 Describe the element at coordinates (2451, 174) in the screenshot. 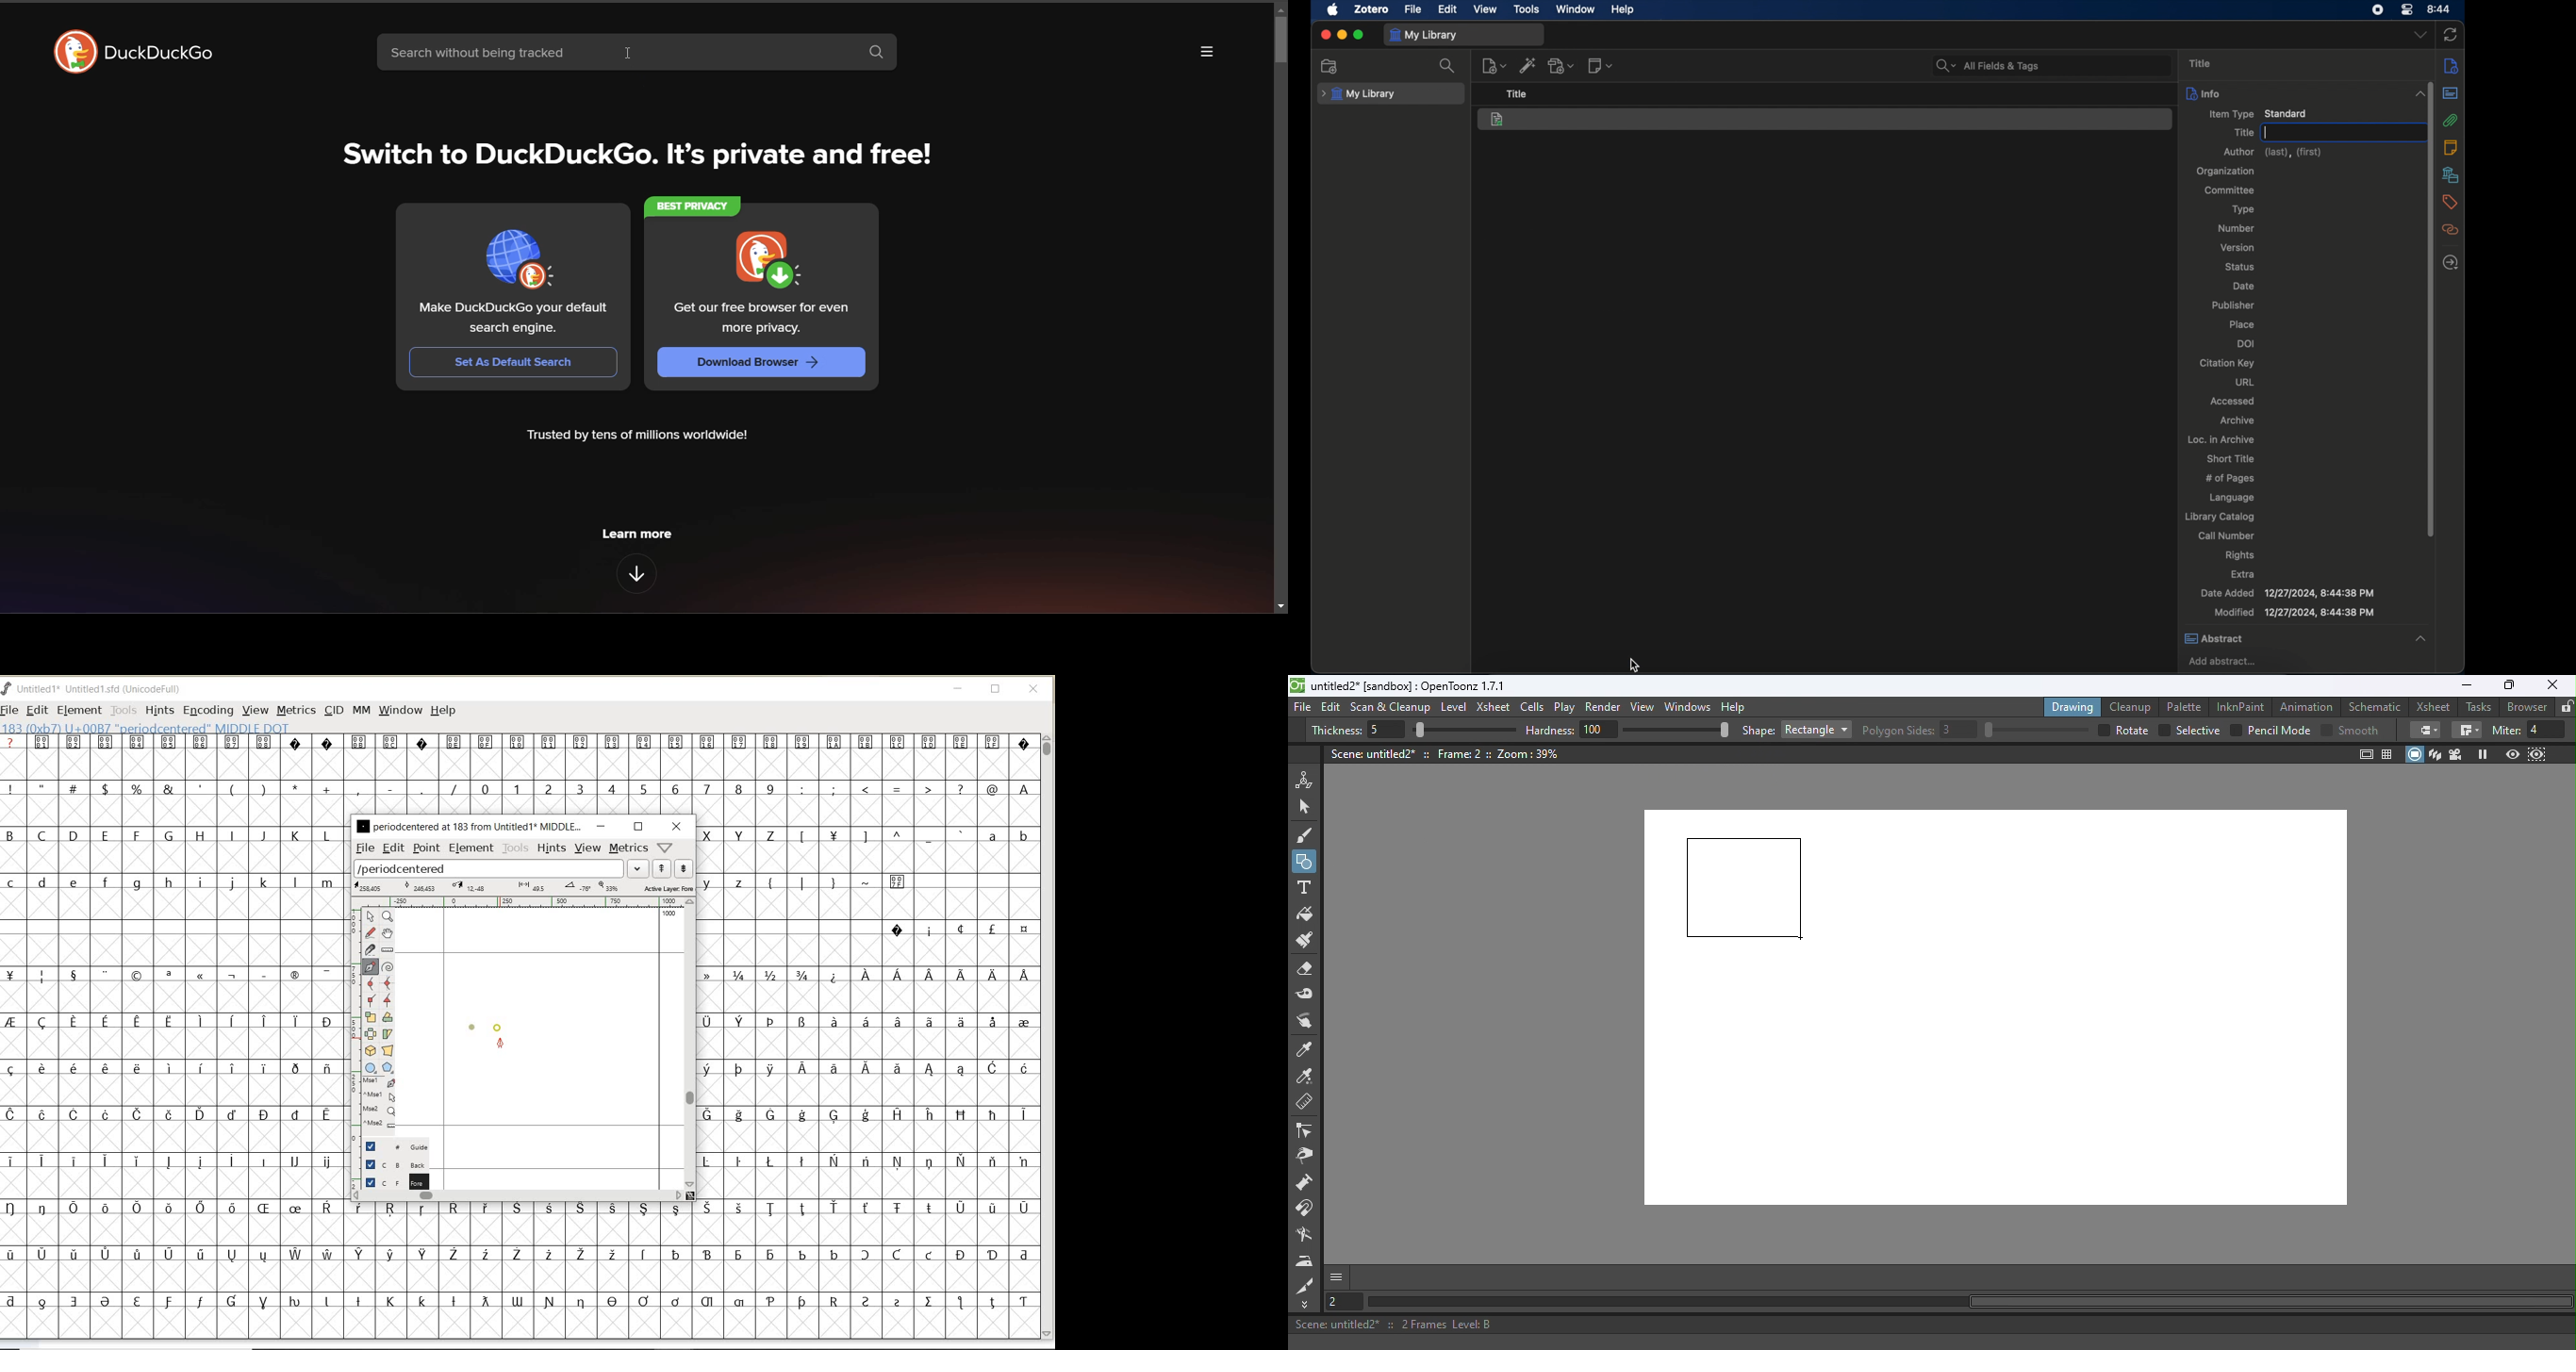

I see `libraries` at that location.